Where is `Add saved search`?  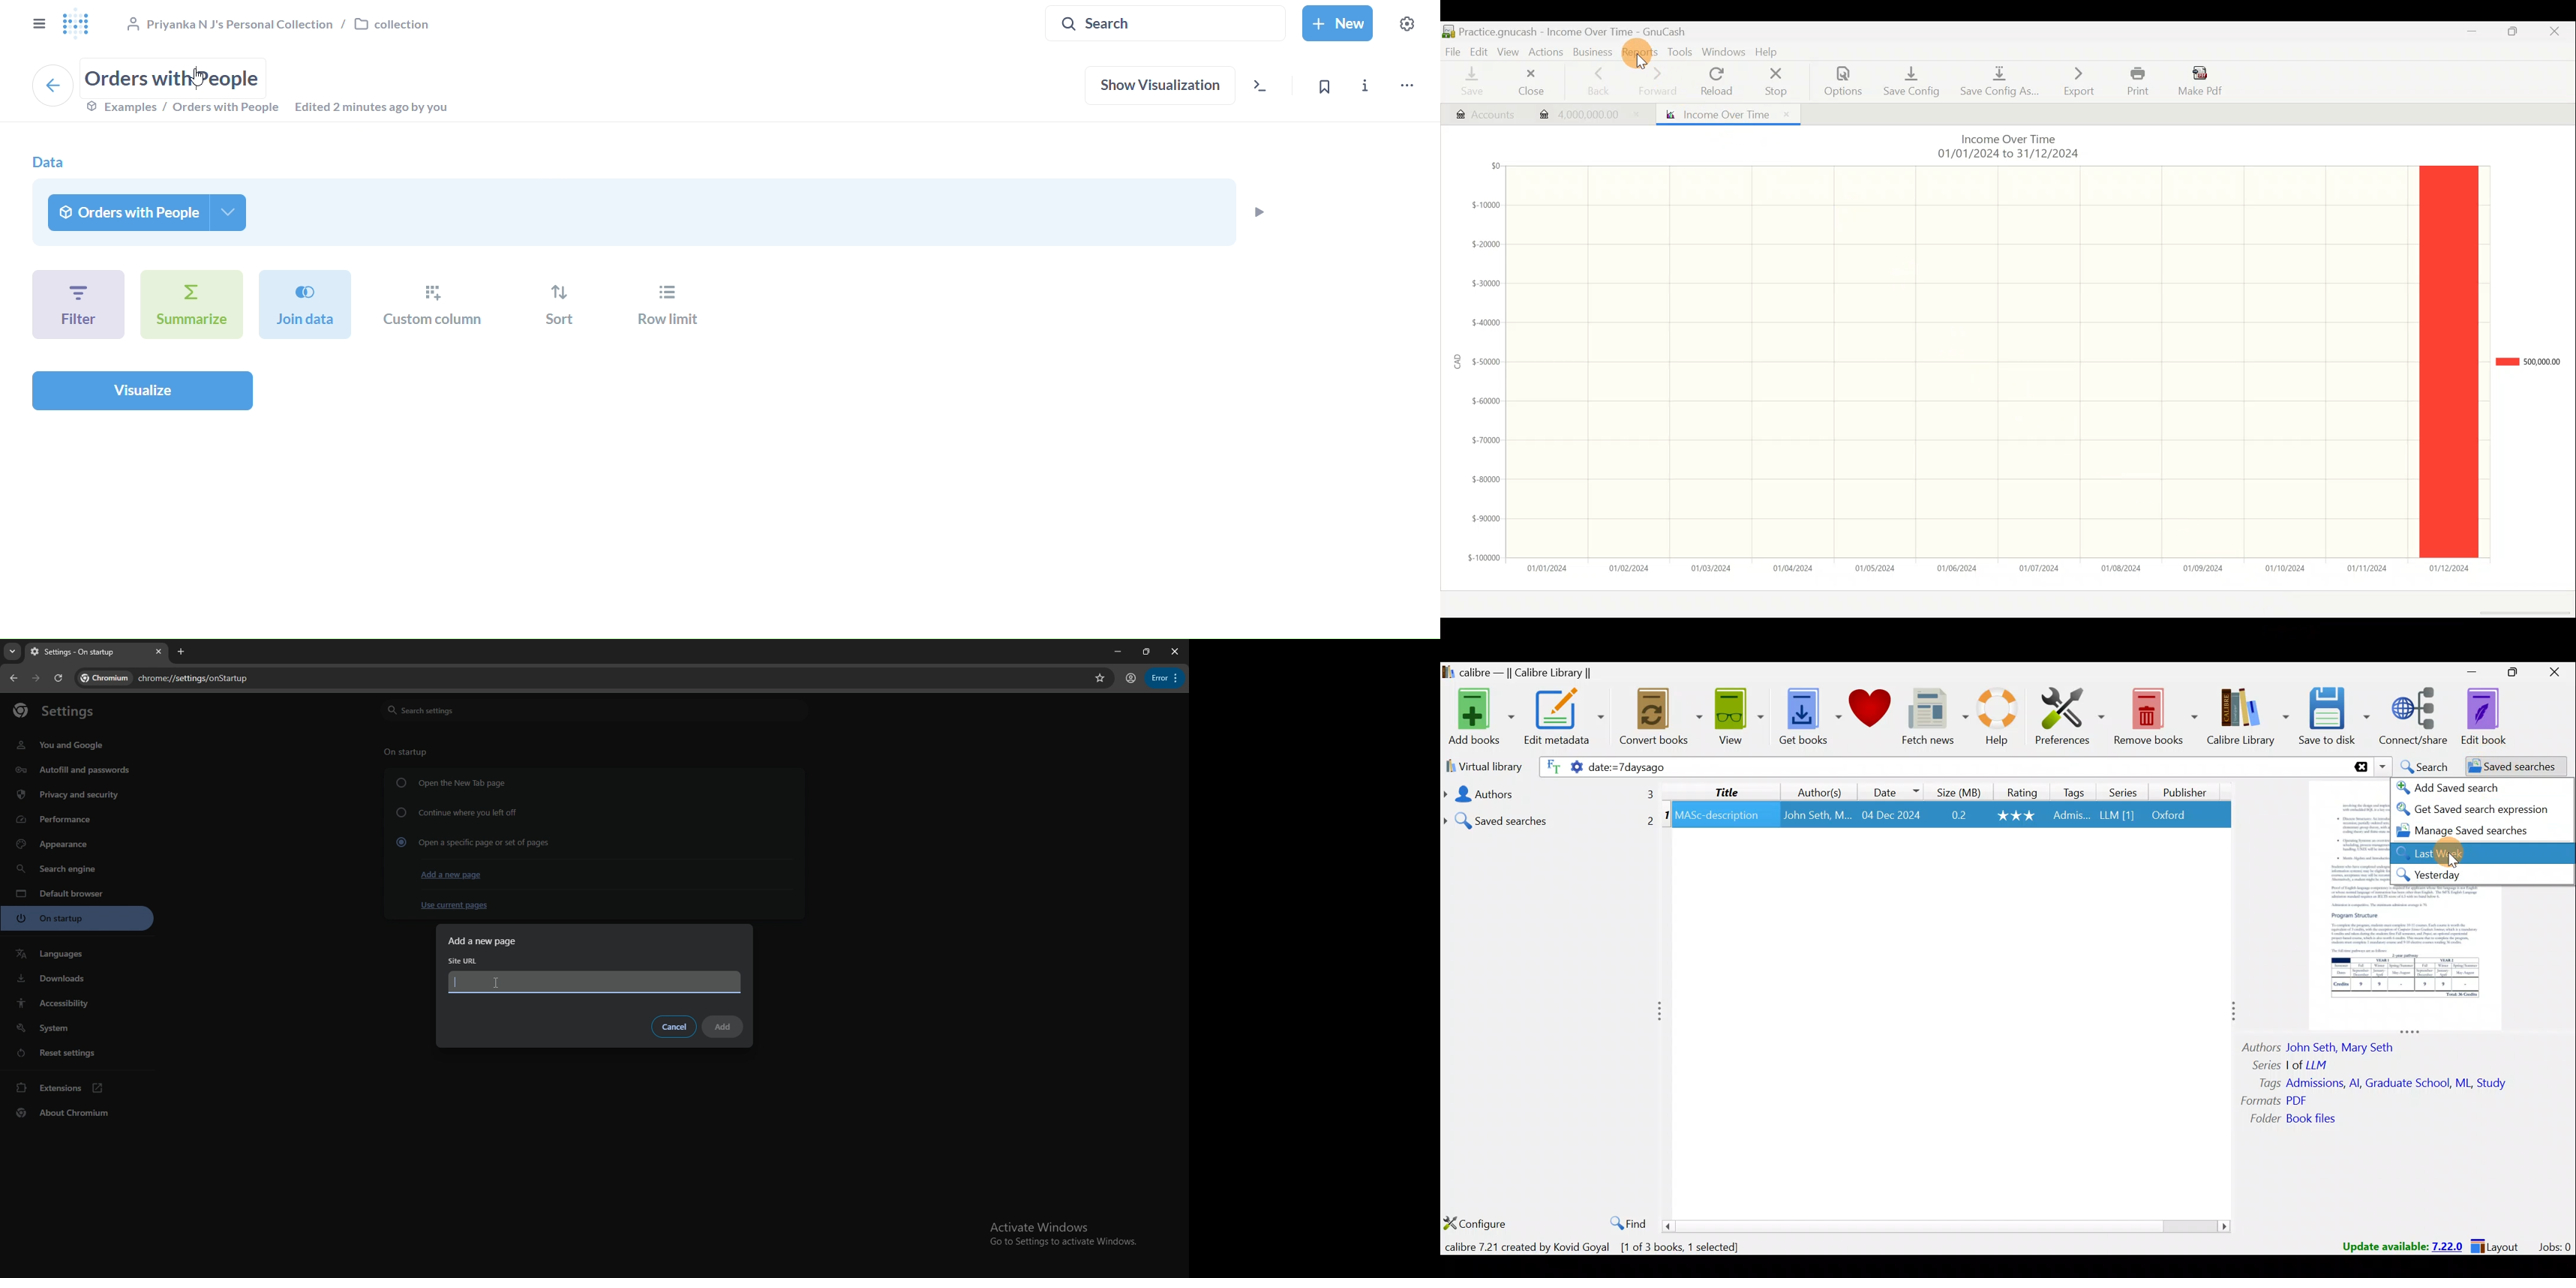
Add saved search is located at coordinates (2457, 788).